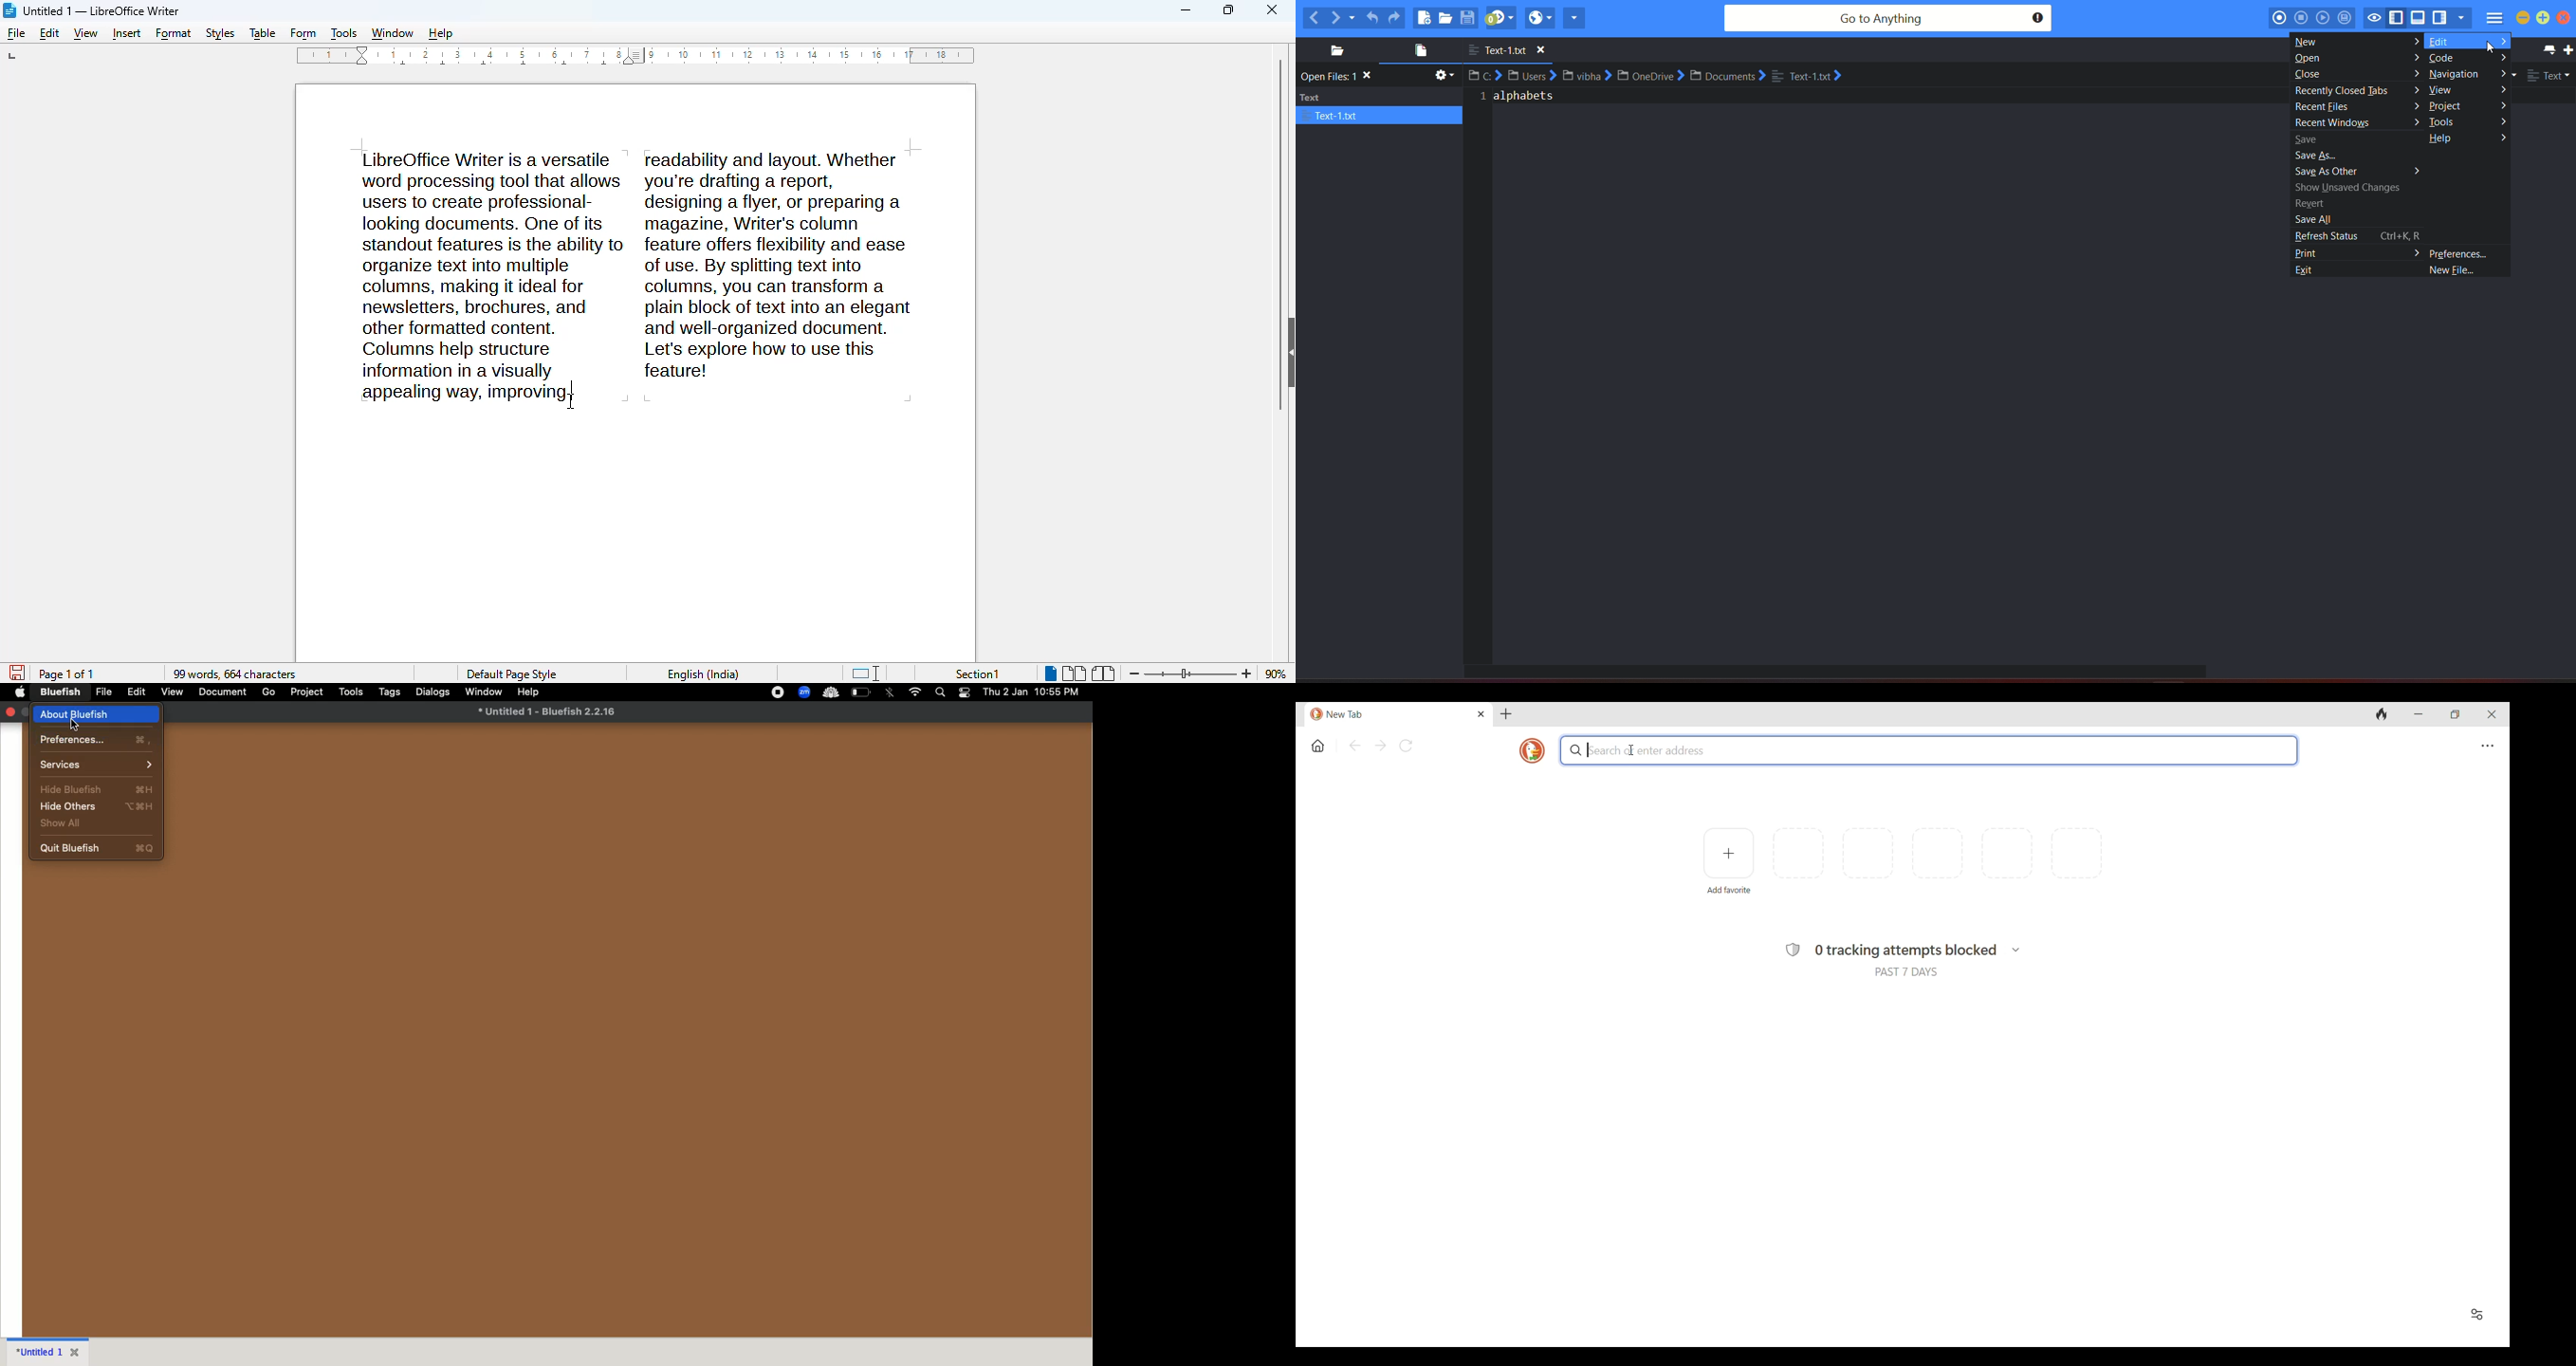  I want to click on left tab stop option, so click(15, 56).